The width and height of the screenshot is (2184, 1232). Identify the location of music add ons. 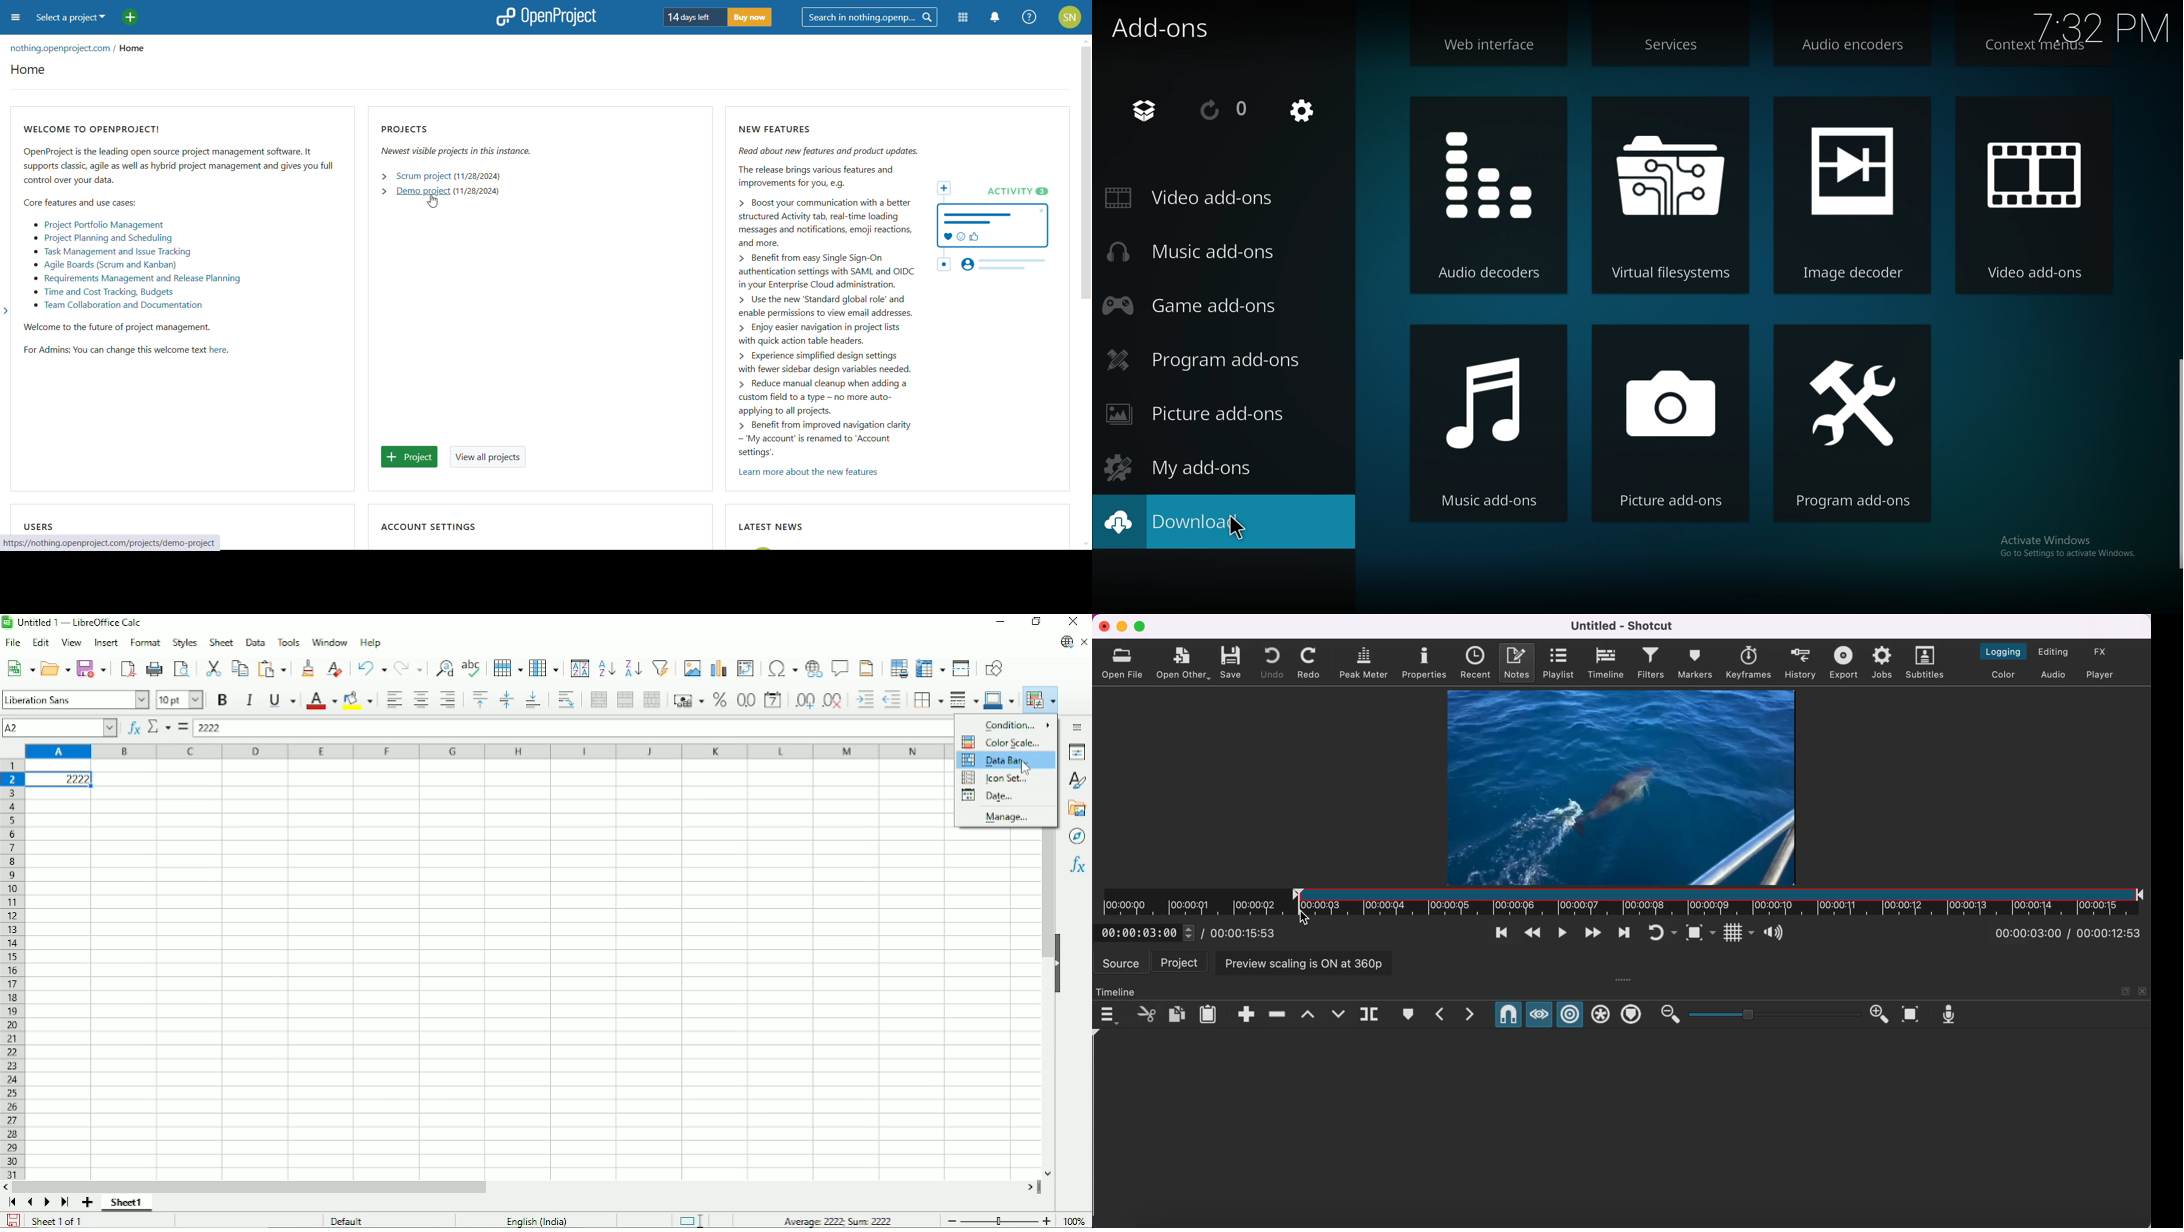
(1198, 252).